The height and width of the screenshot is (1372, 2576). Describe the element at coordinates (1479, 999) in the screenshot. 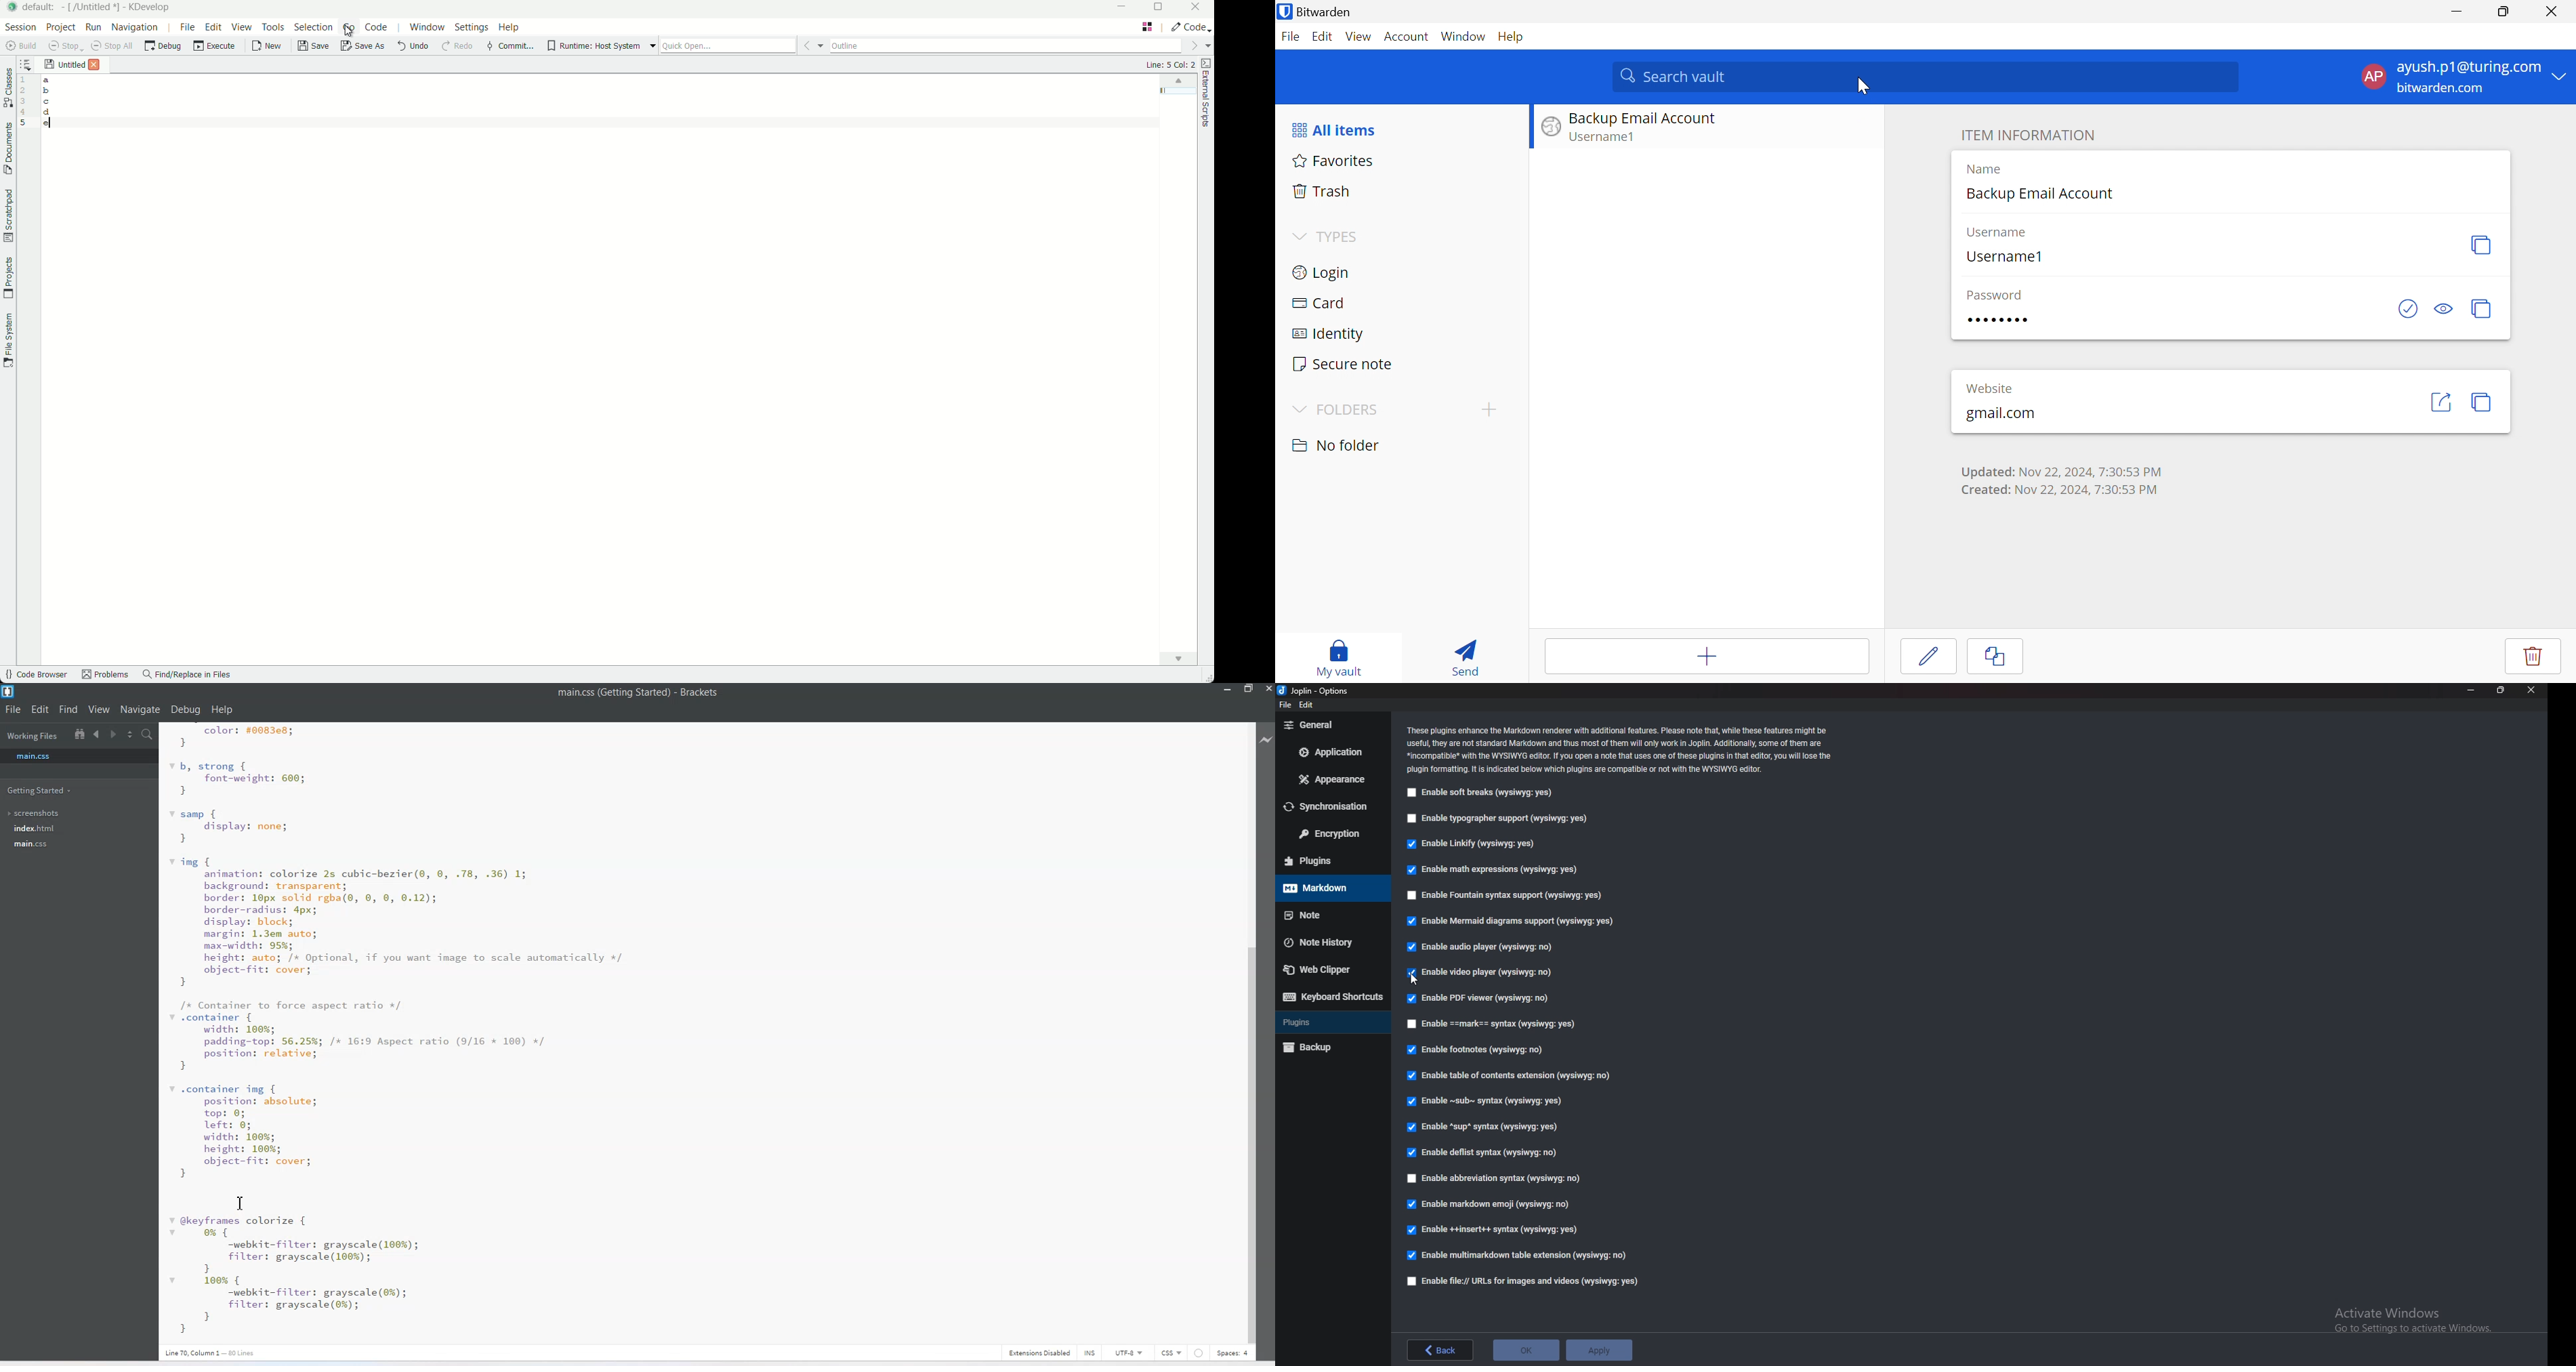

I see `enable P D F viewer (wysiqyg:no)` at that location.